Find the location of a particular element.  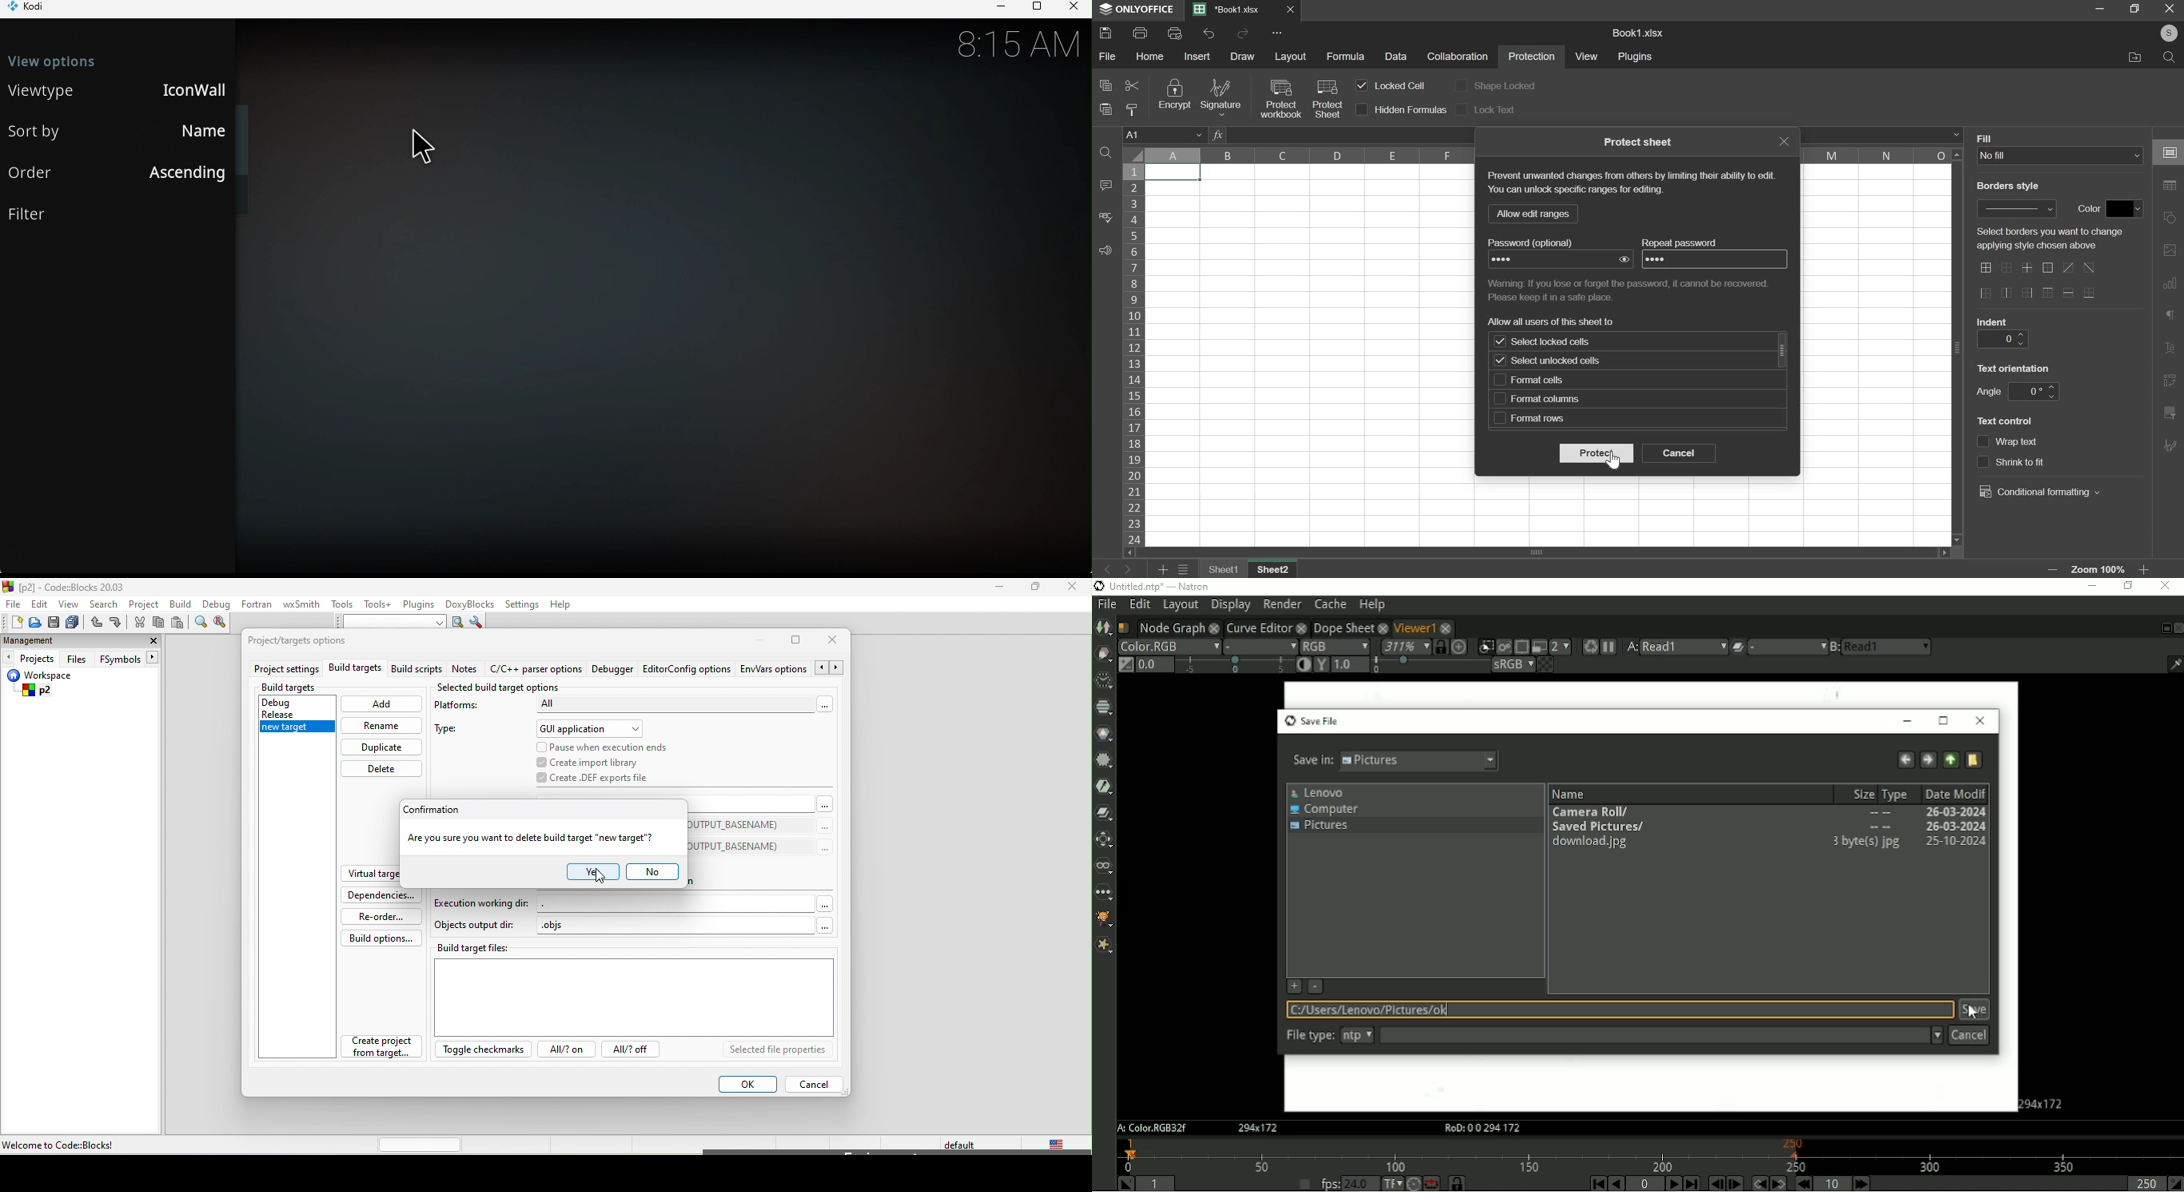

text is located at coordinates (1631, 185).